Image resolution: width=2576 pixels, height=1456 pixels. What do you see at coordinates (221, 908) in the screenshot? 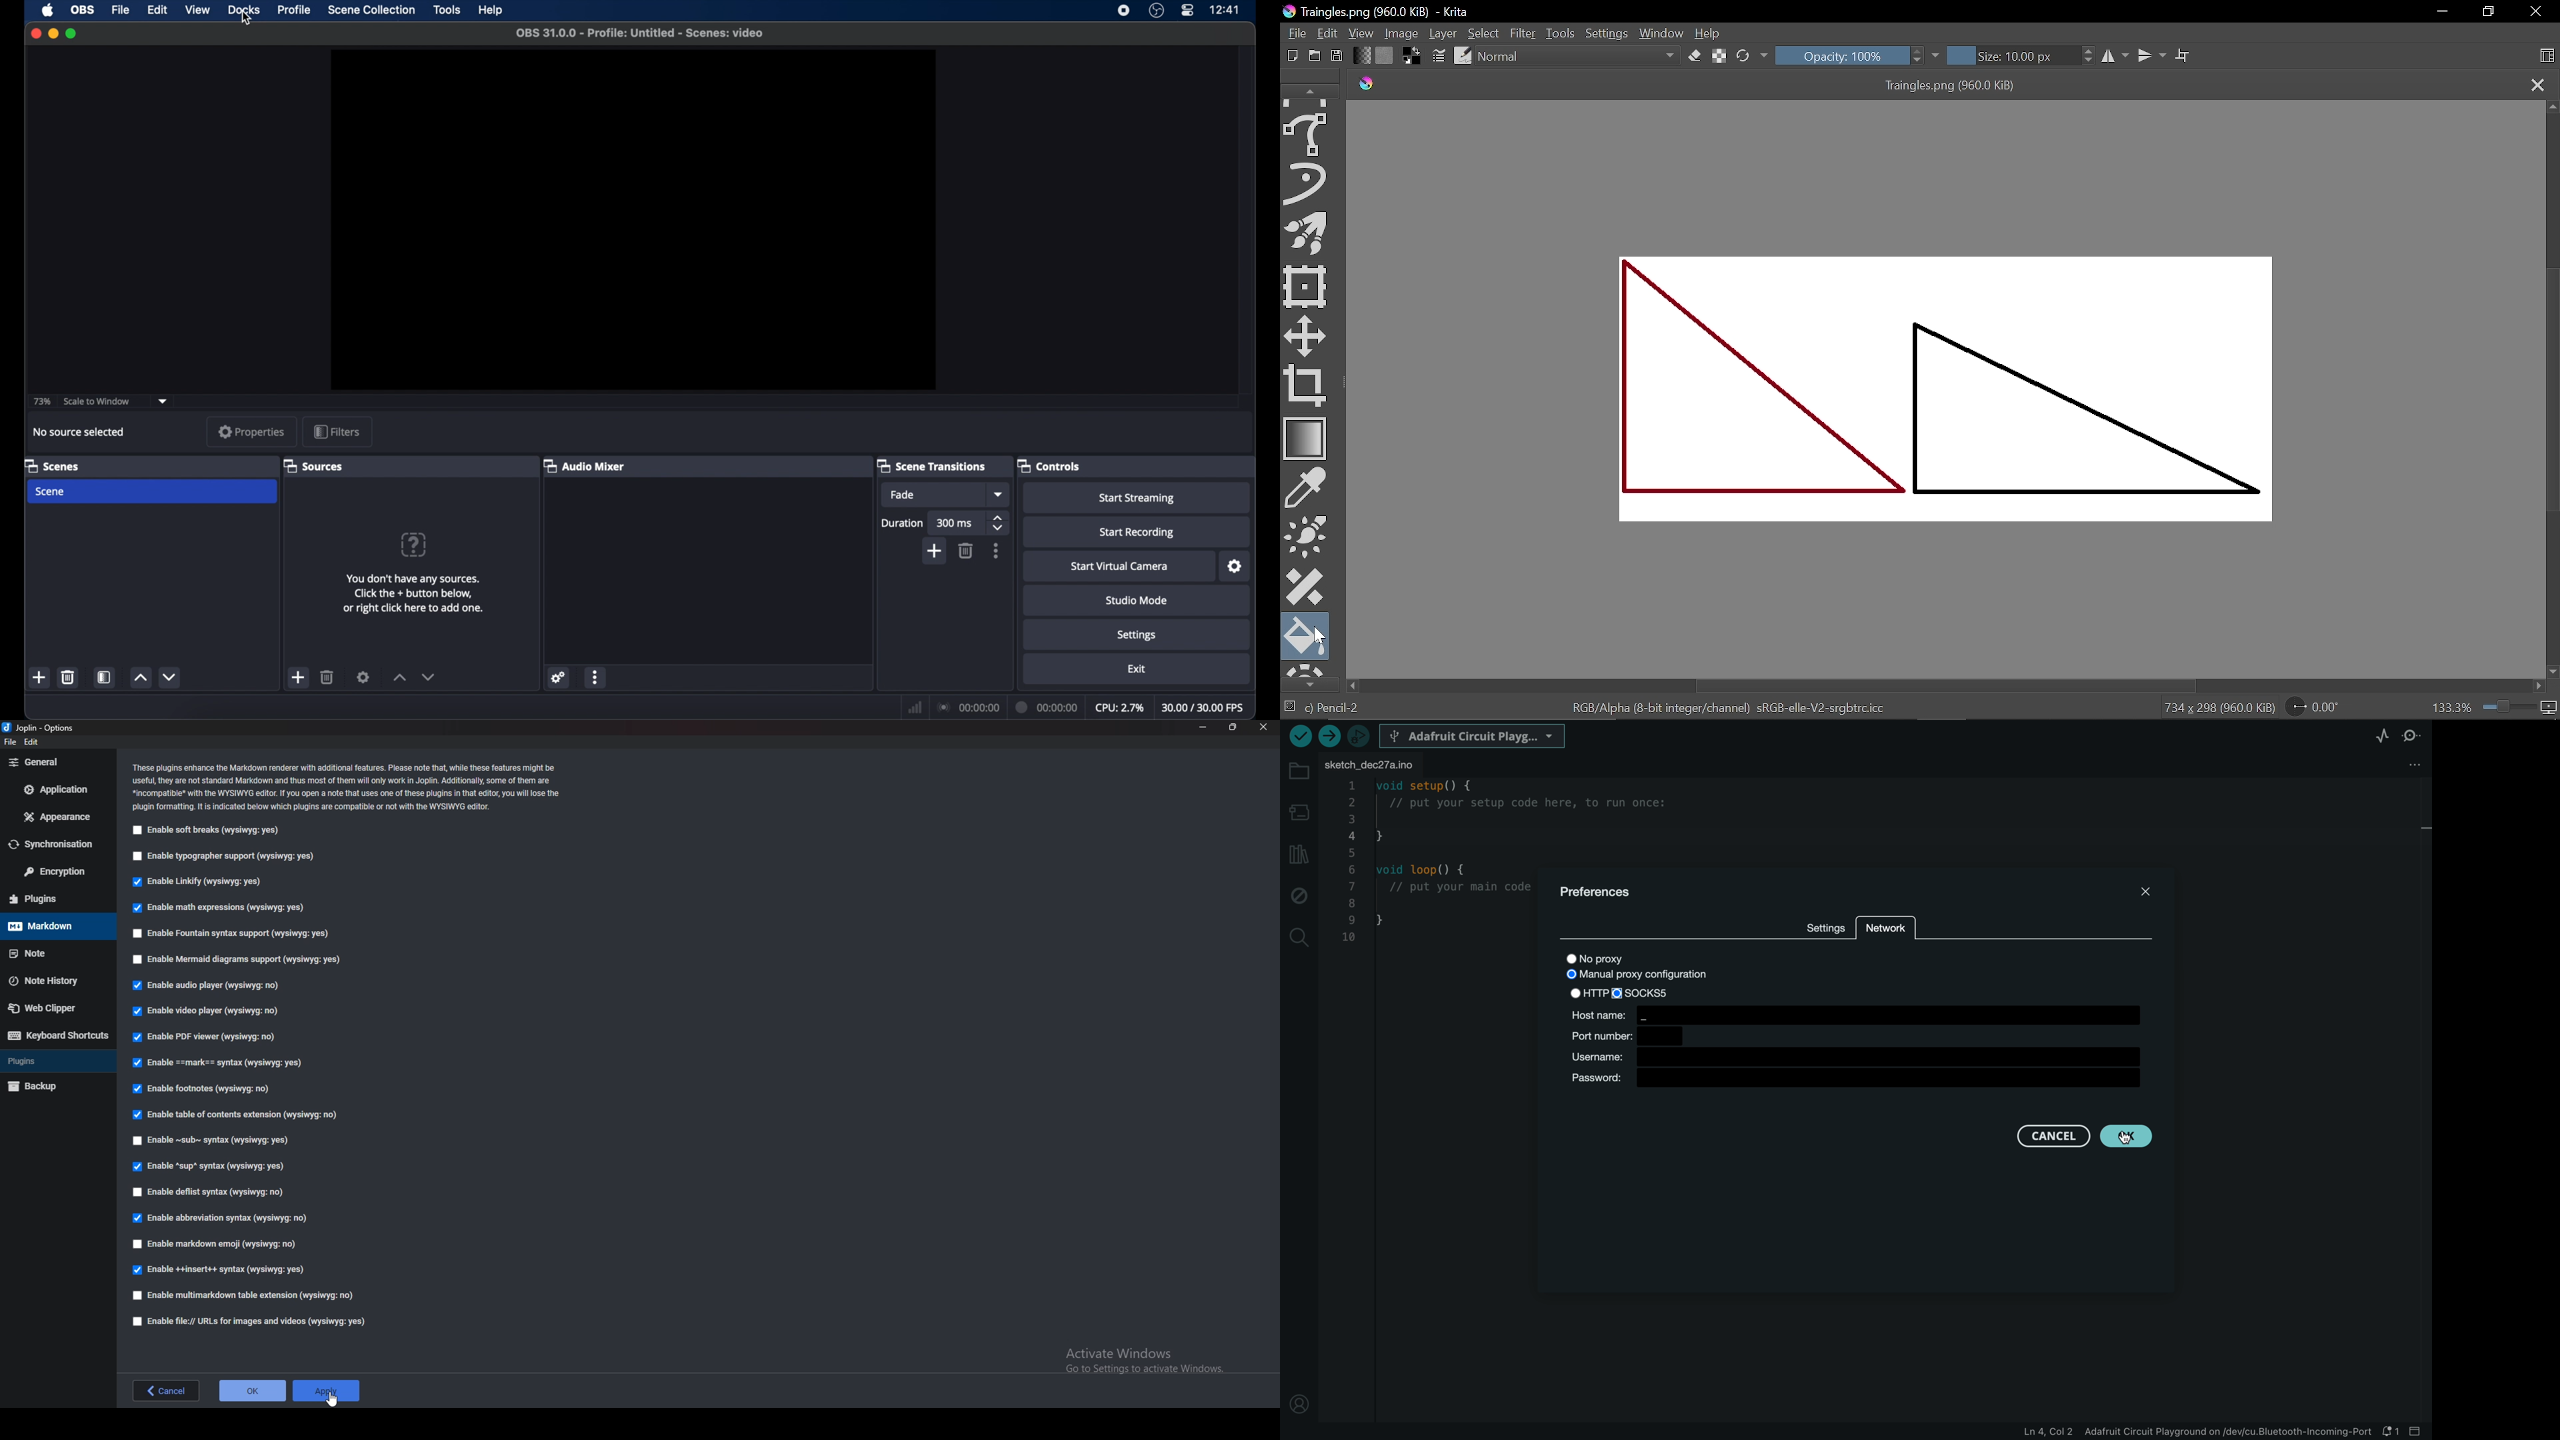
I see `Enable math expressions` at bounding box center [221, 908].